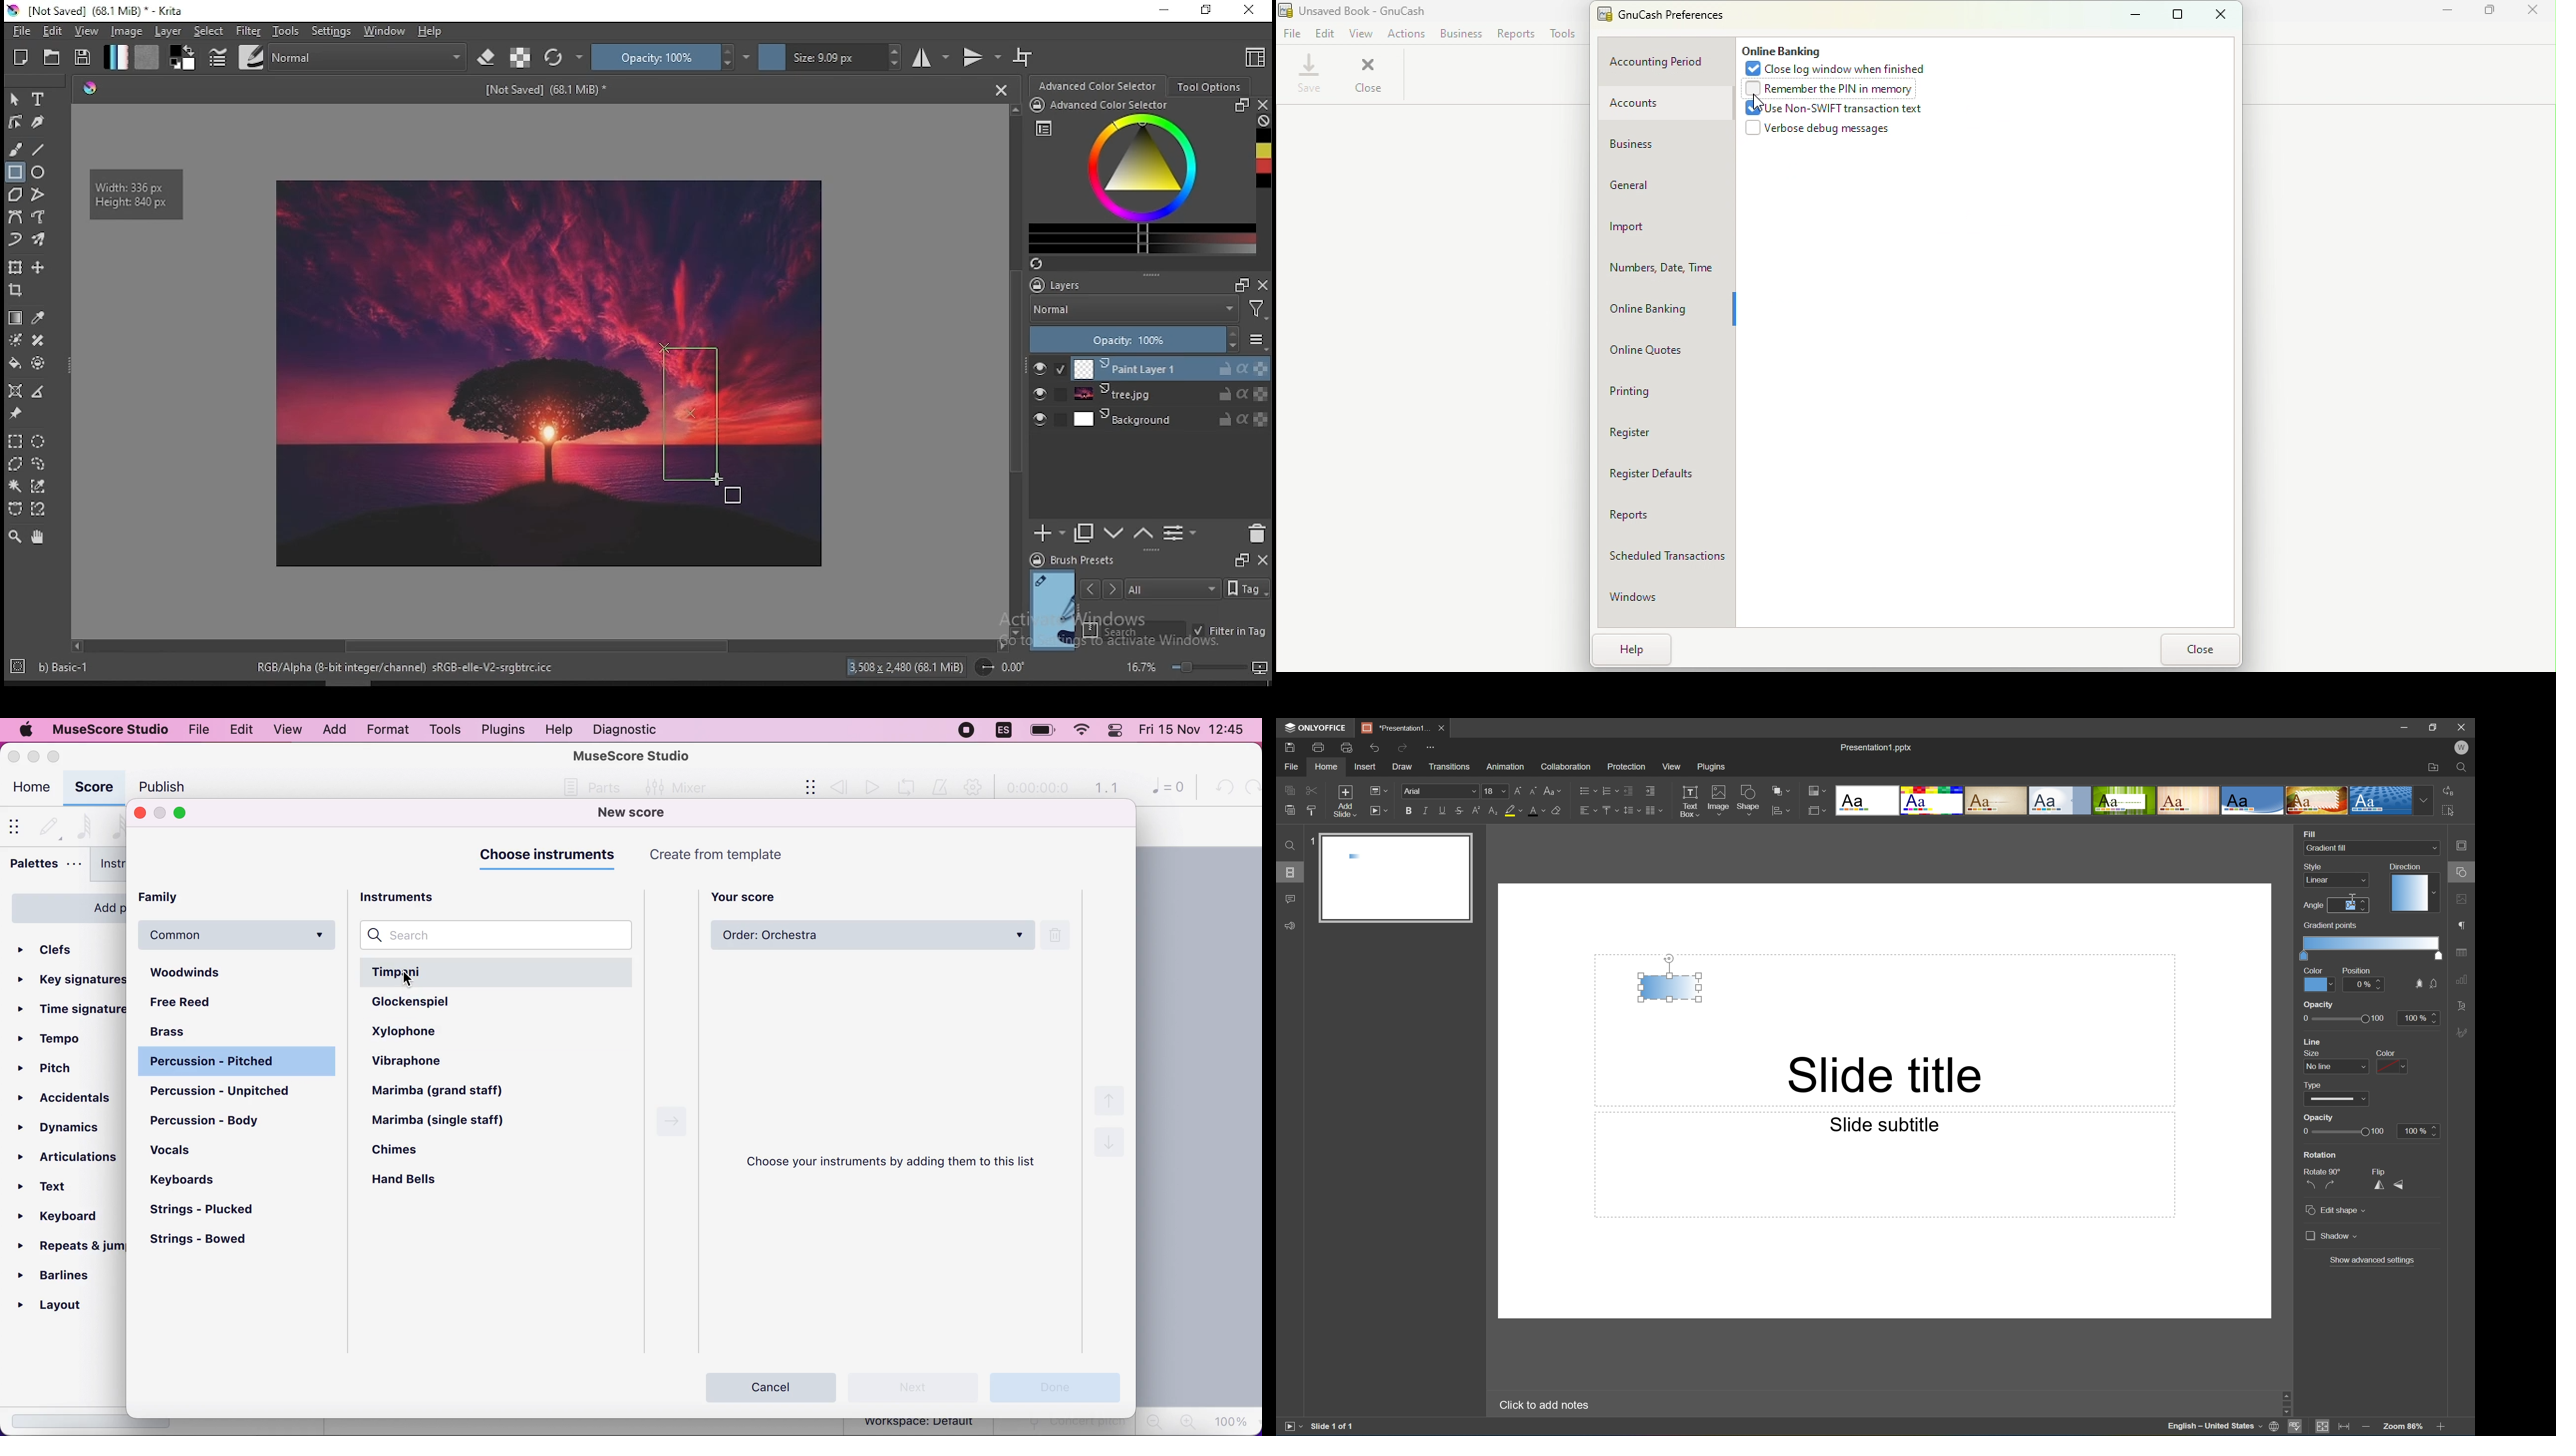 This screenshot has height=1456, width=2576. What do you see at coordinates (14, 441) in the screenshot?
I see `polygon selection tool` at bounding box center [14, 441].